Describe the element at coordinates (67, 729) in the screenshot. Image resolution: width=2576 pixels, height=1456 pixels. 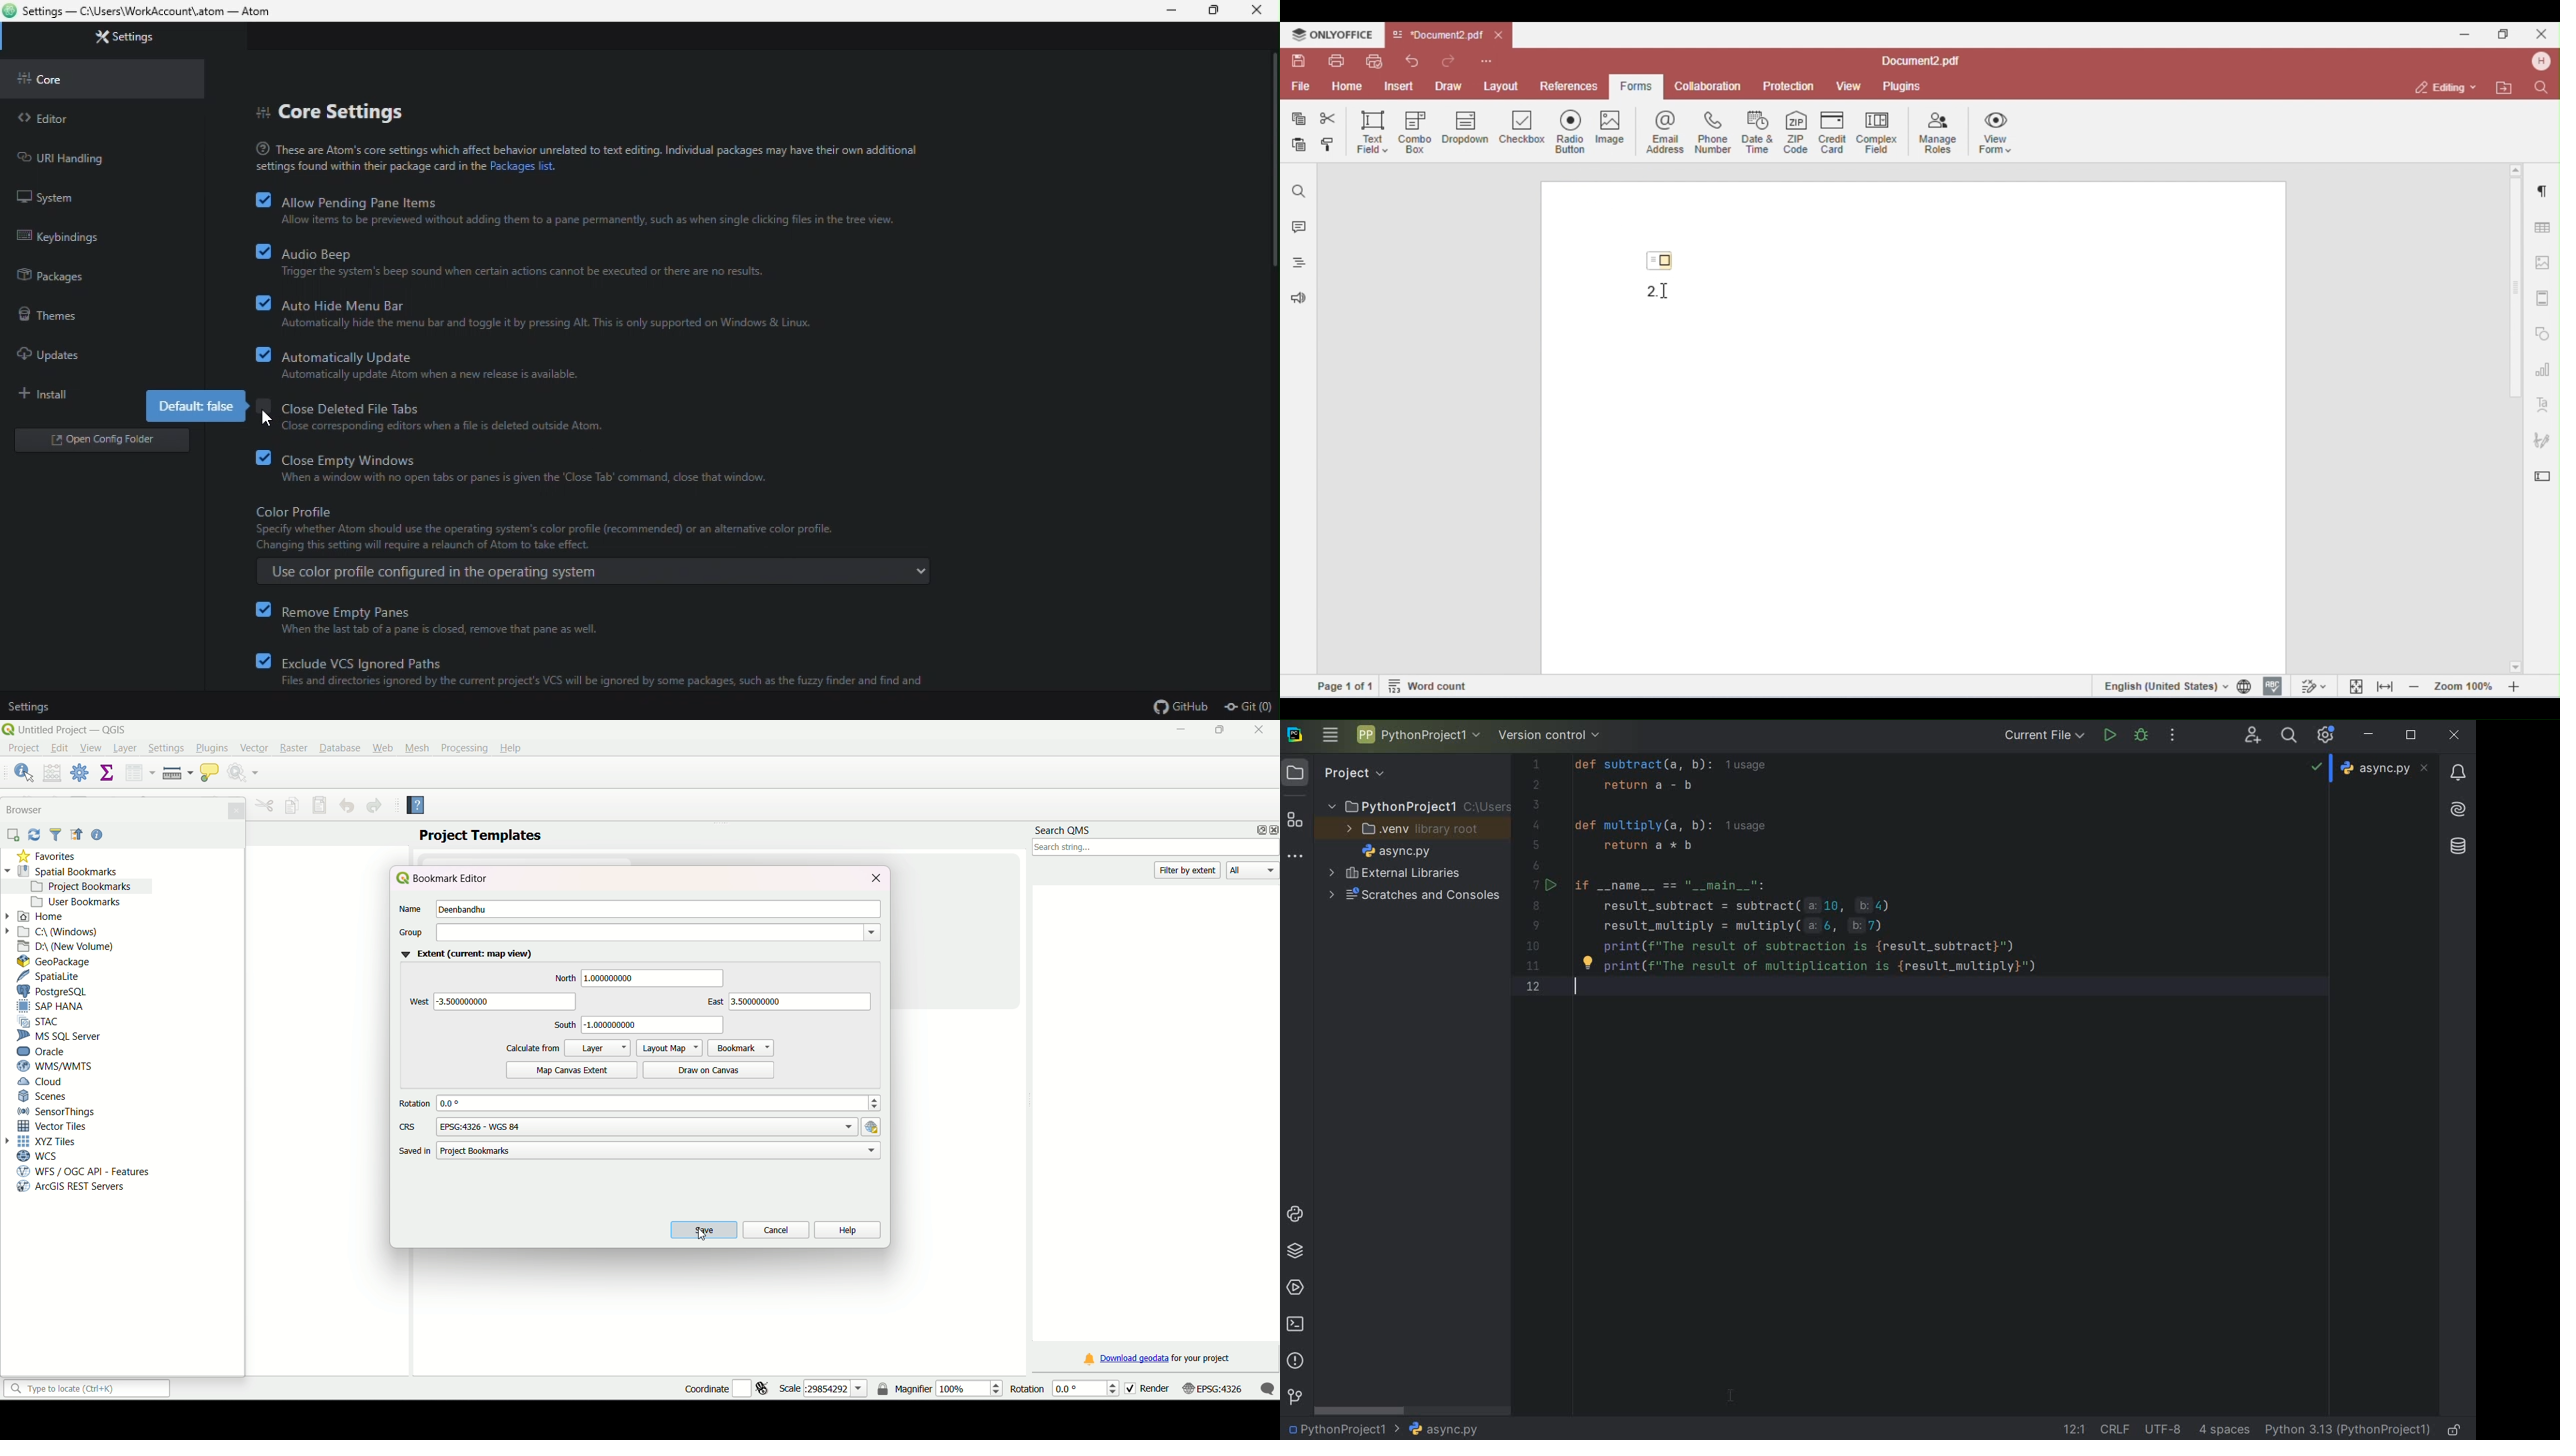
I see `title and logo` at that location.